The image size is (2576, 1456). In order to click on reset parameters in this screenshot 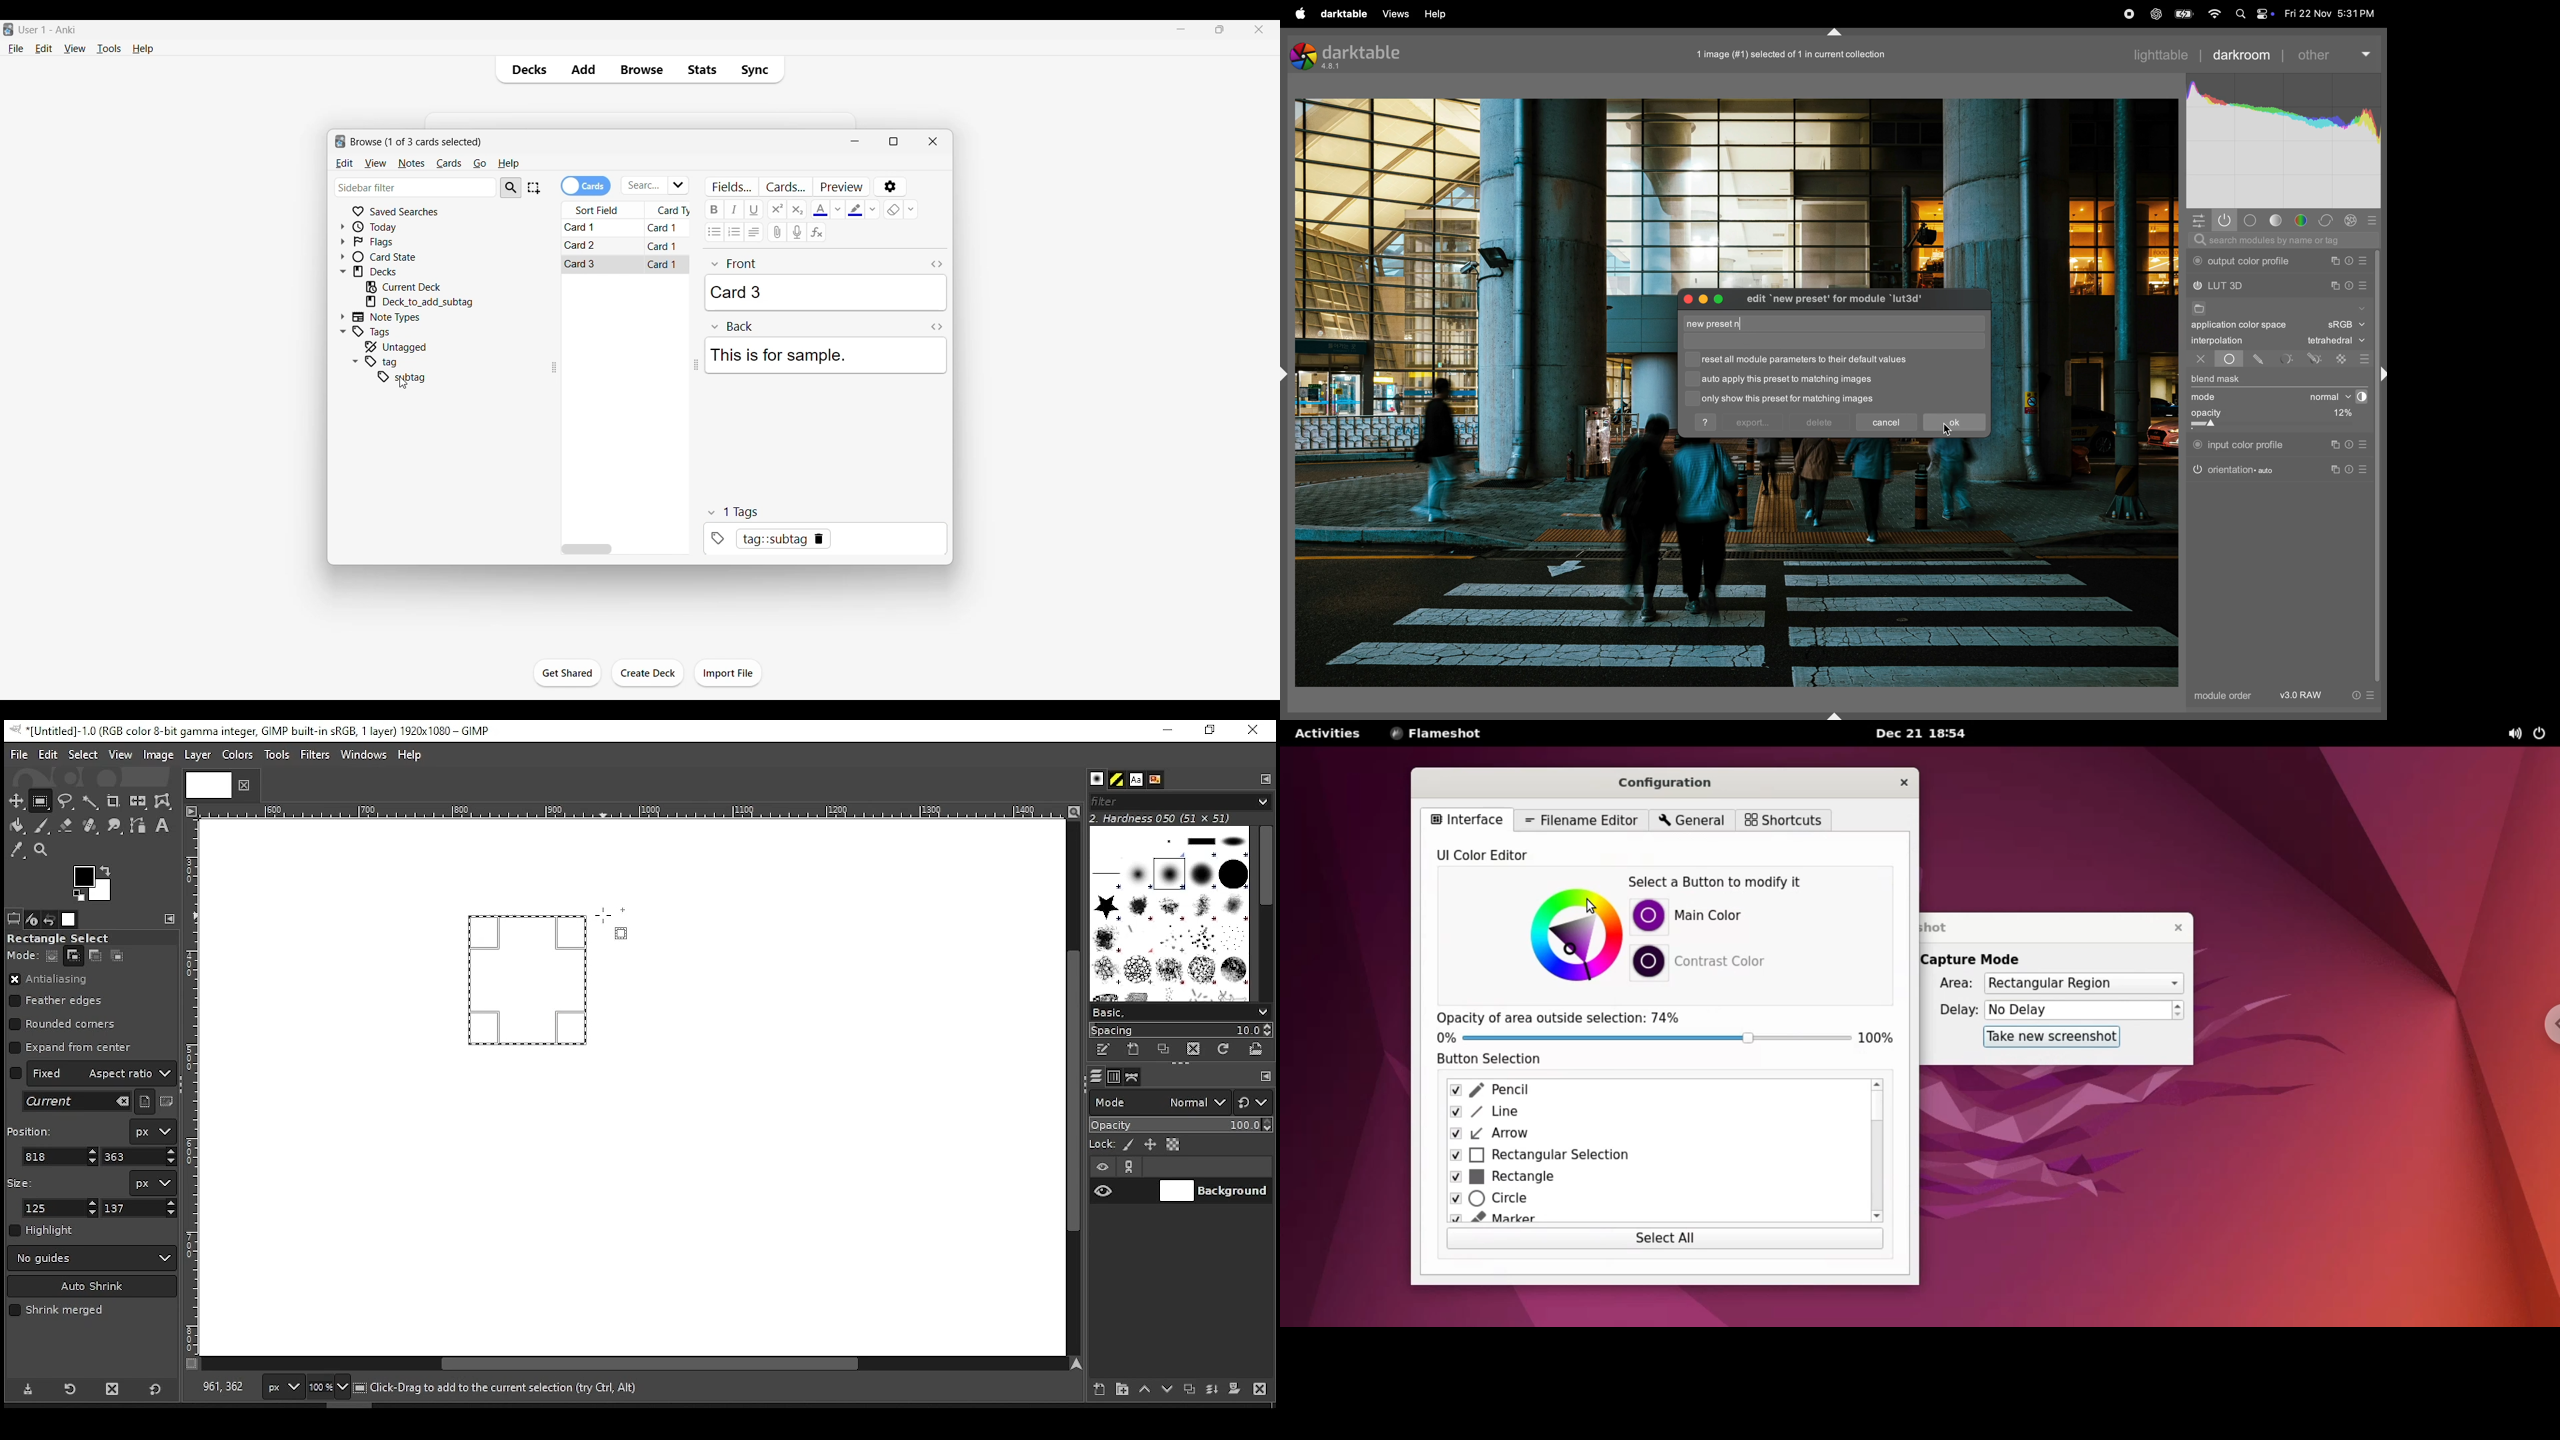, I will do `click(2354, 468)`.